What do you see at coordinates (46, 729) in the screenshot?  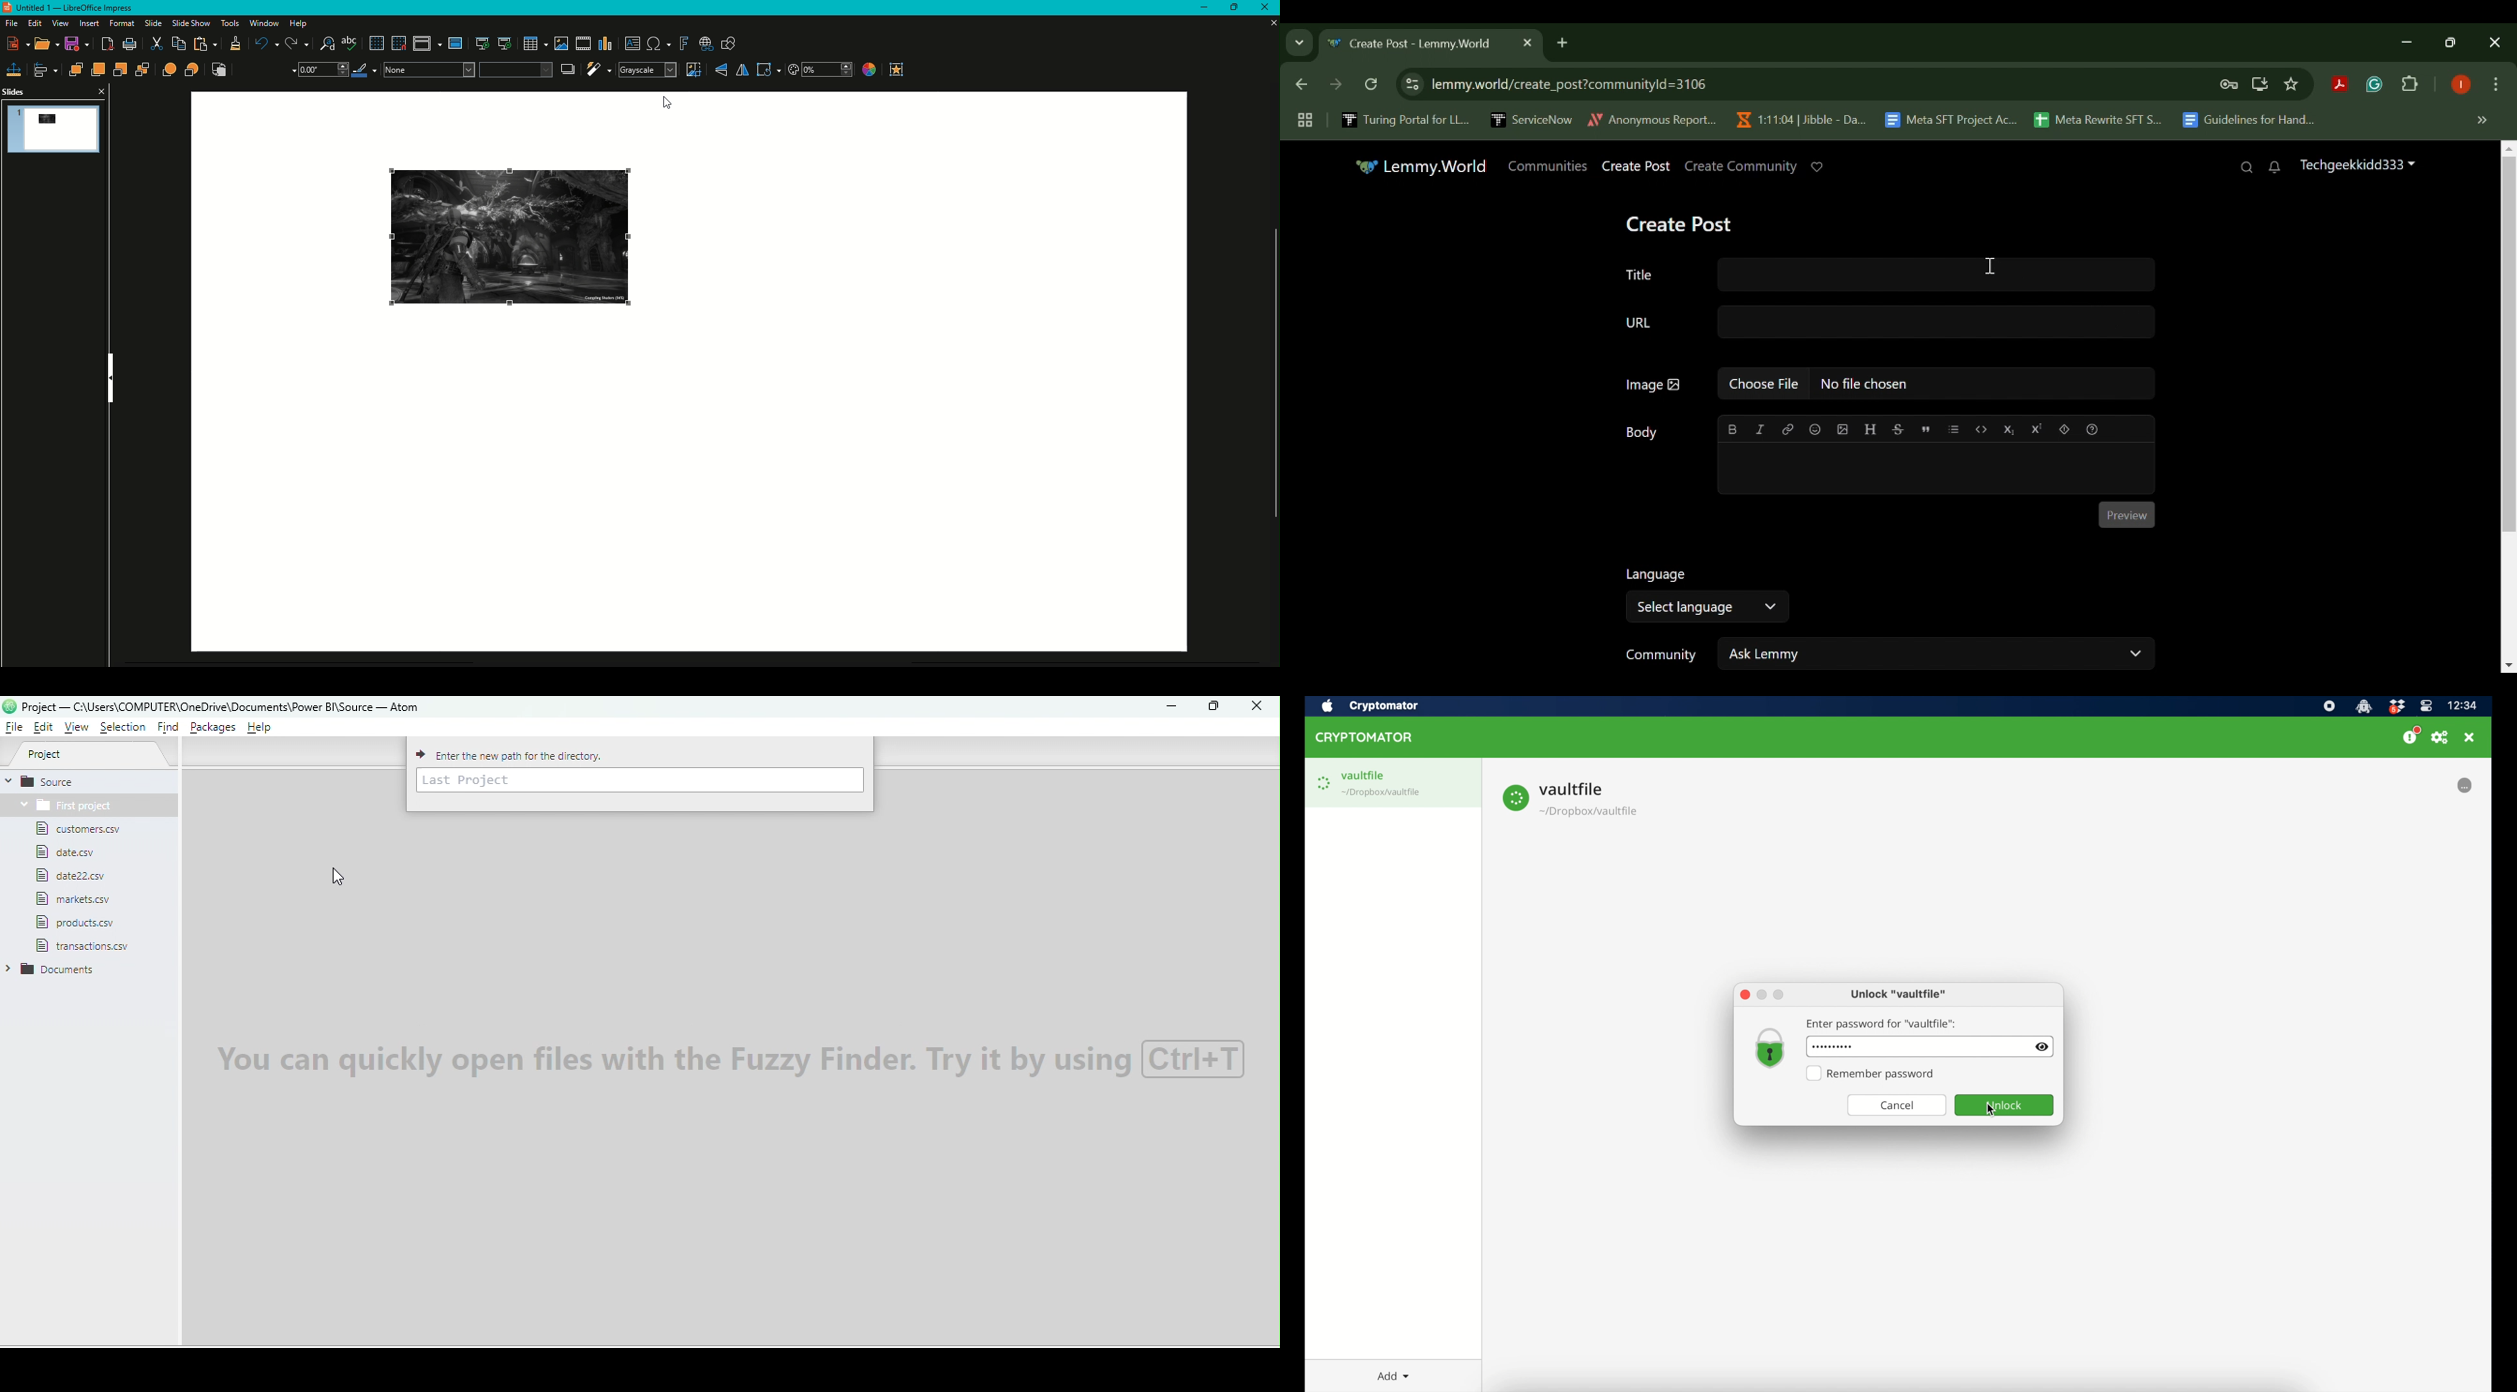 I see `Edit` at bounding box center [46, 729].